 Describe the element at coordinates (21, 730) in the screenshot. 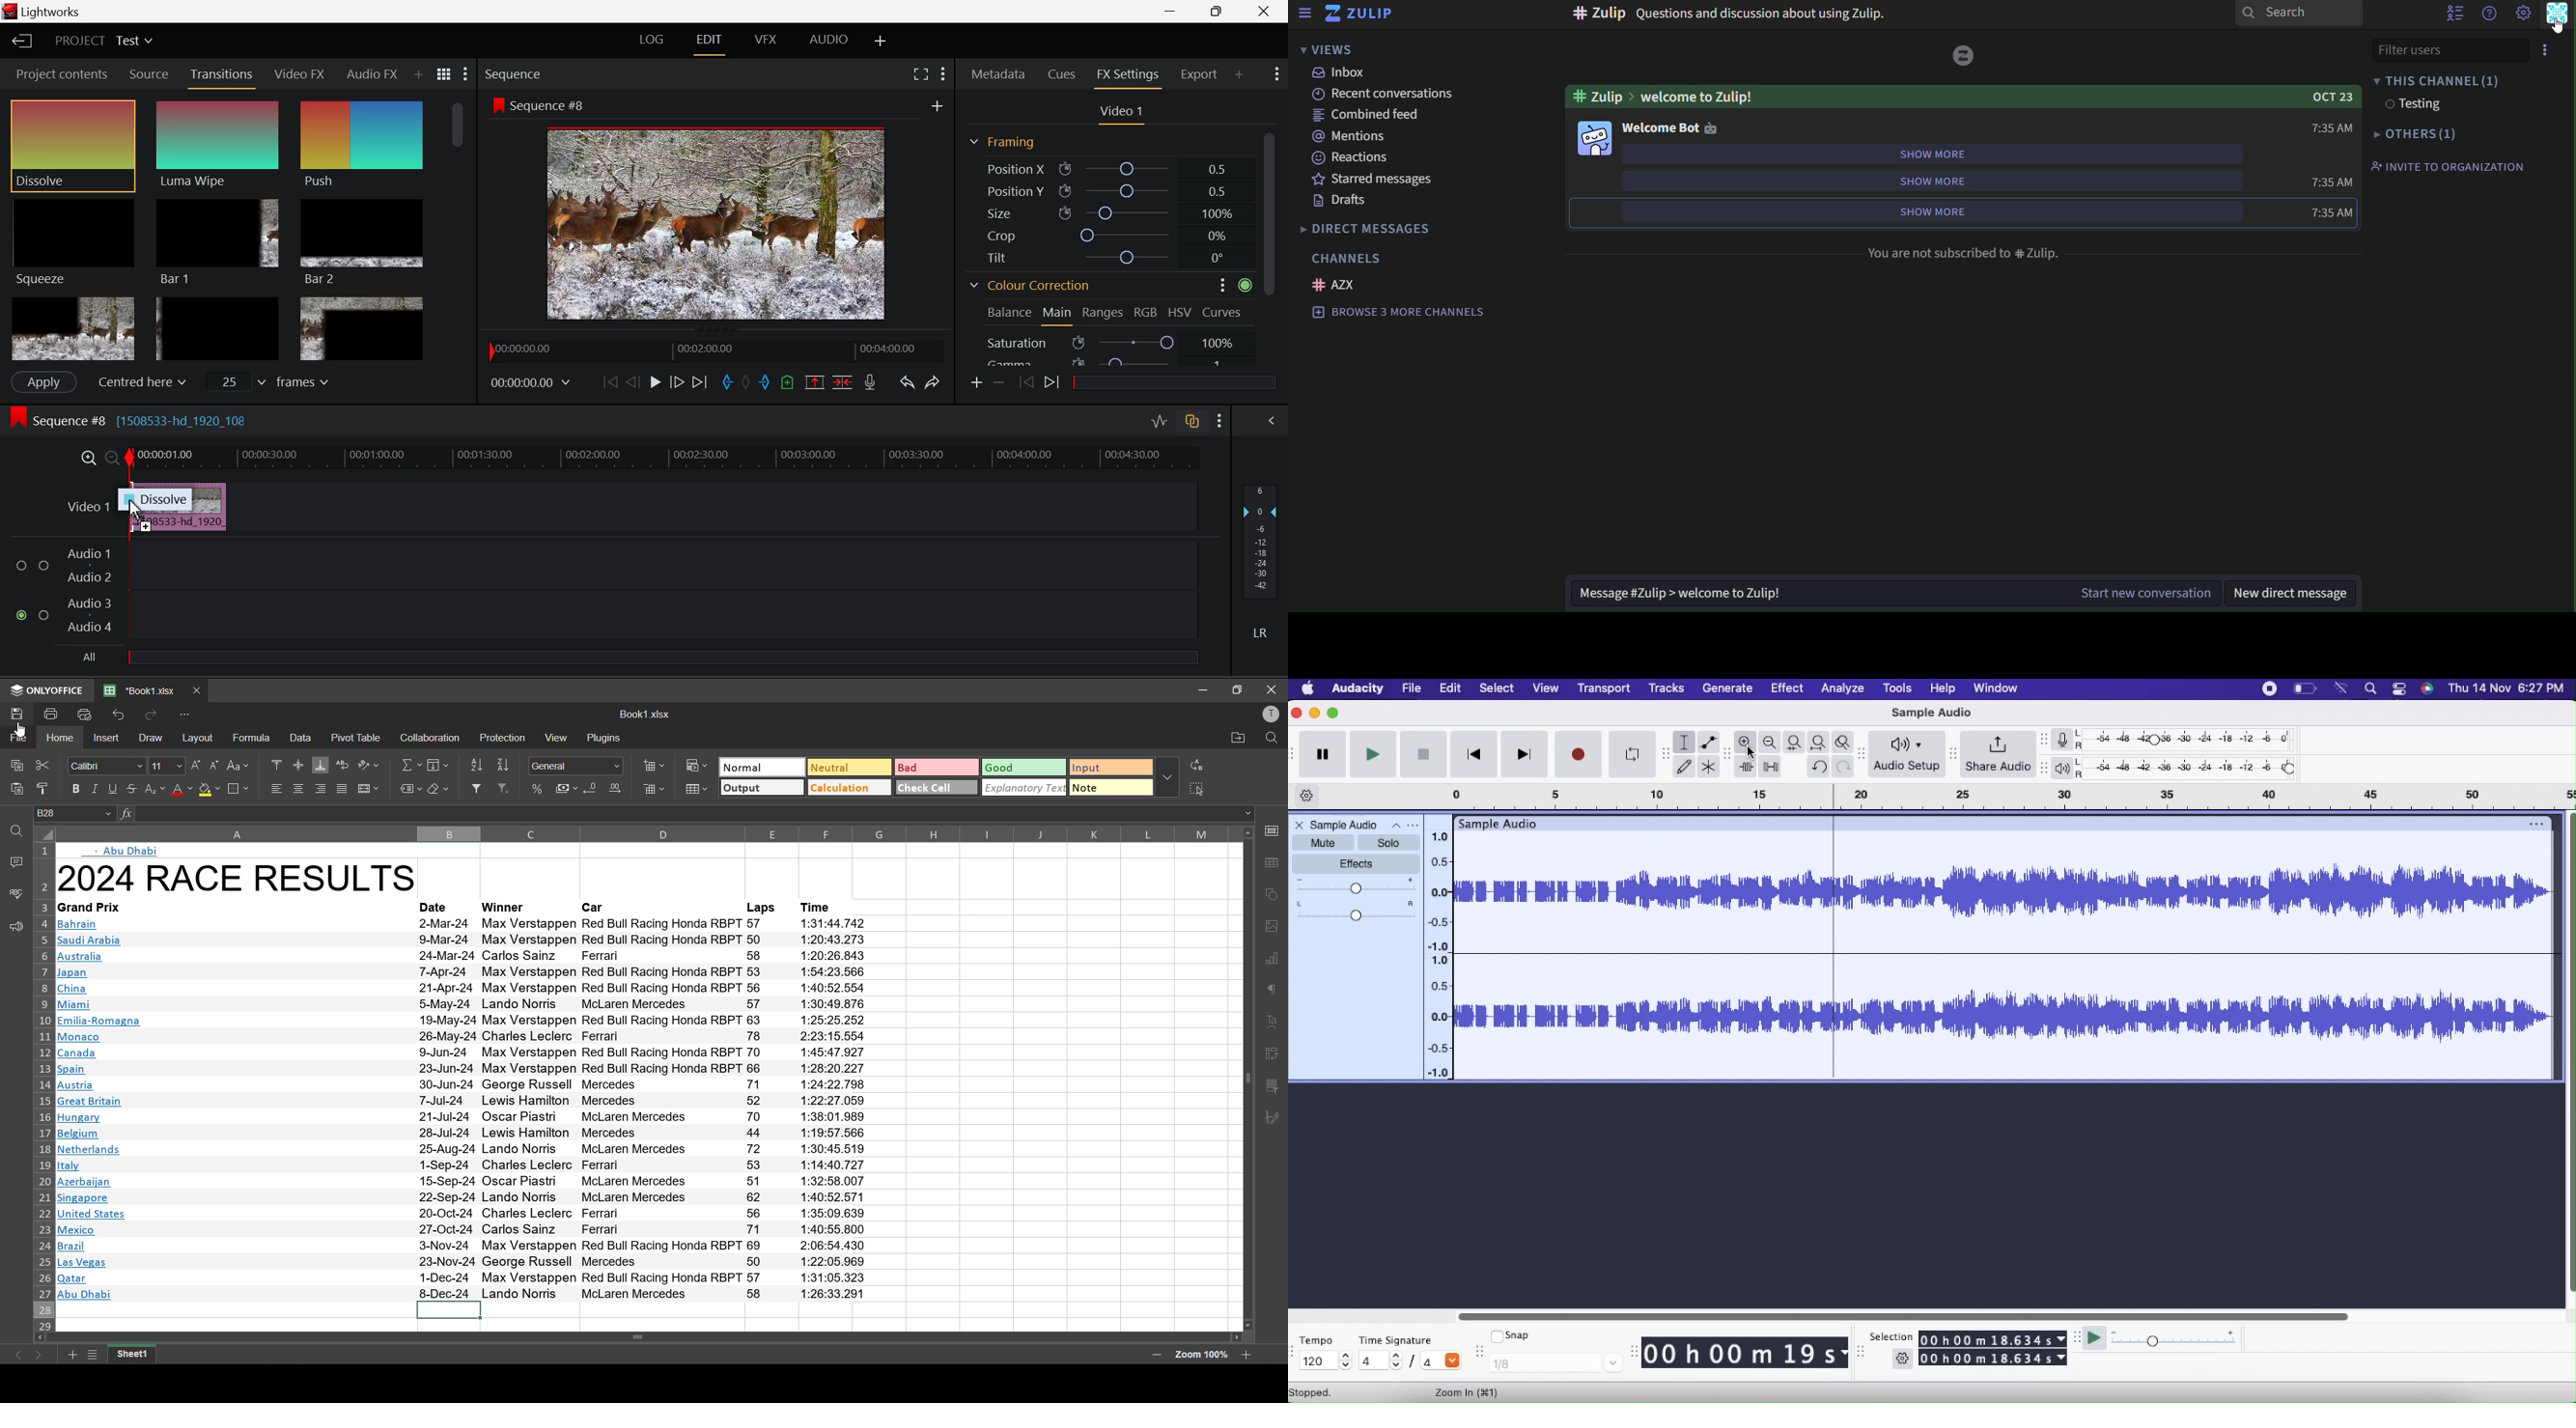

I see `Cursor` at that location.